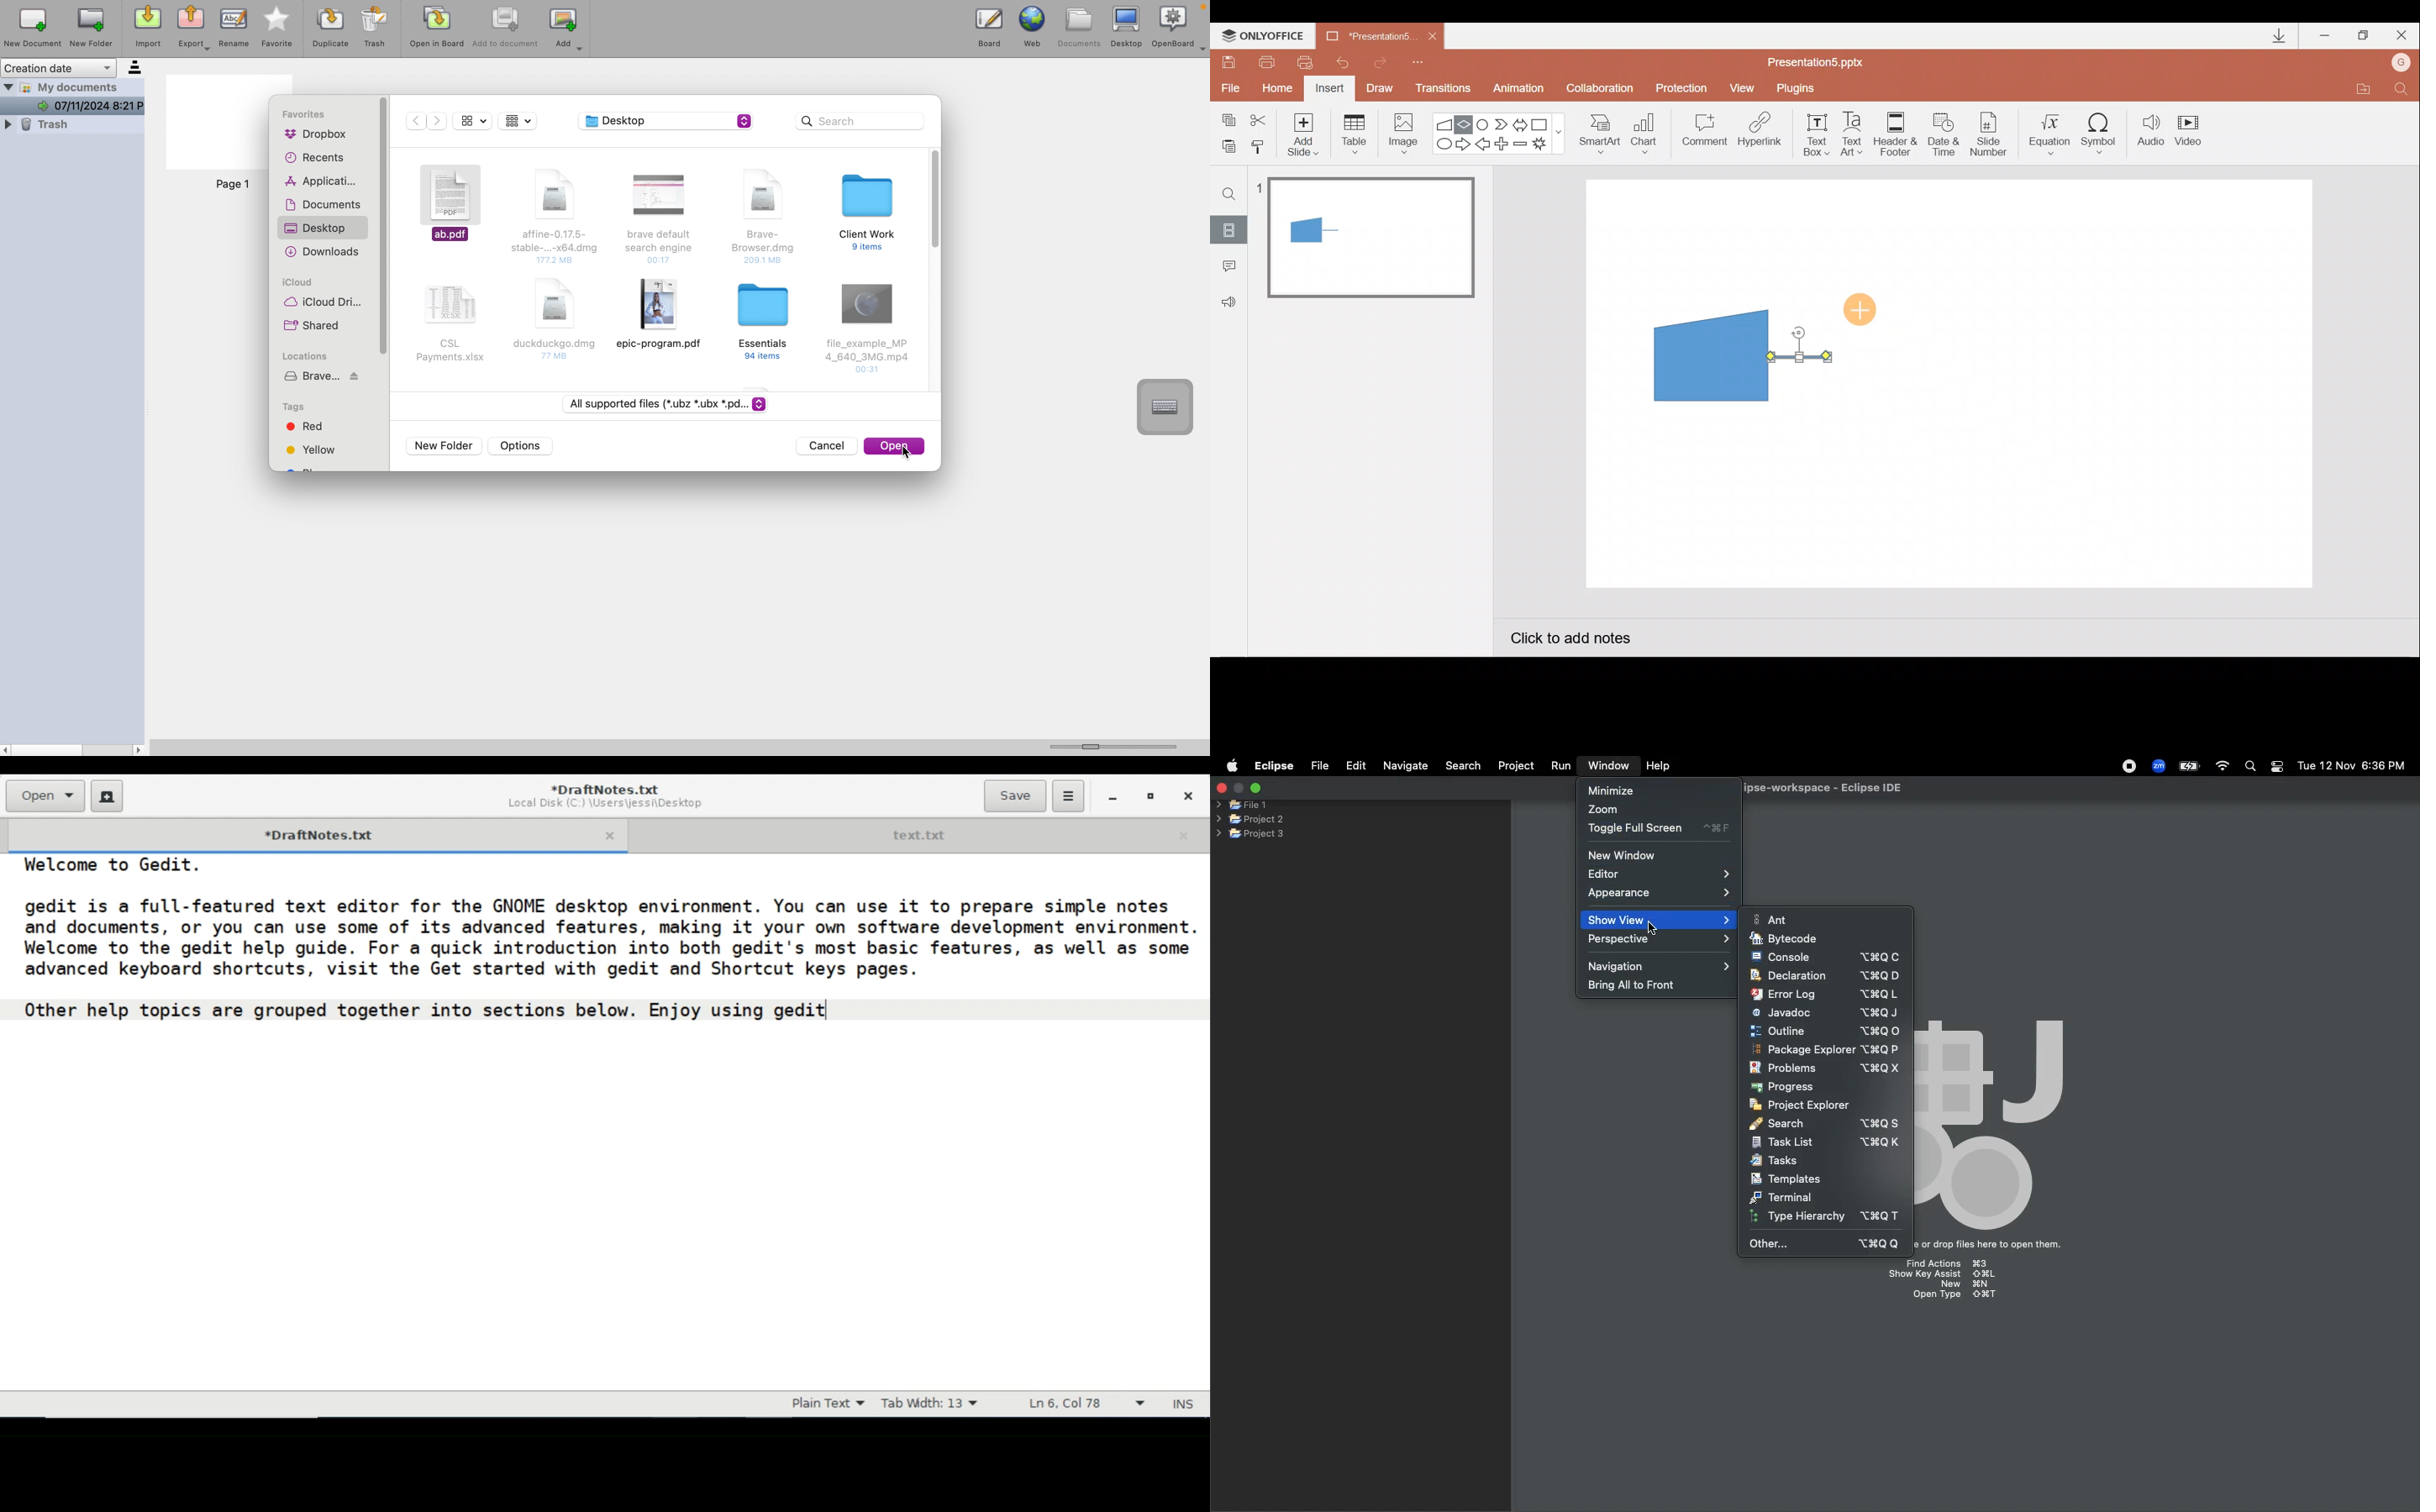  Describe the element at coordinates (315, 135) in the screenshot. I see `dropbox` at that location.